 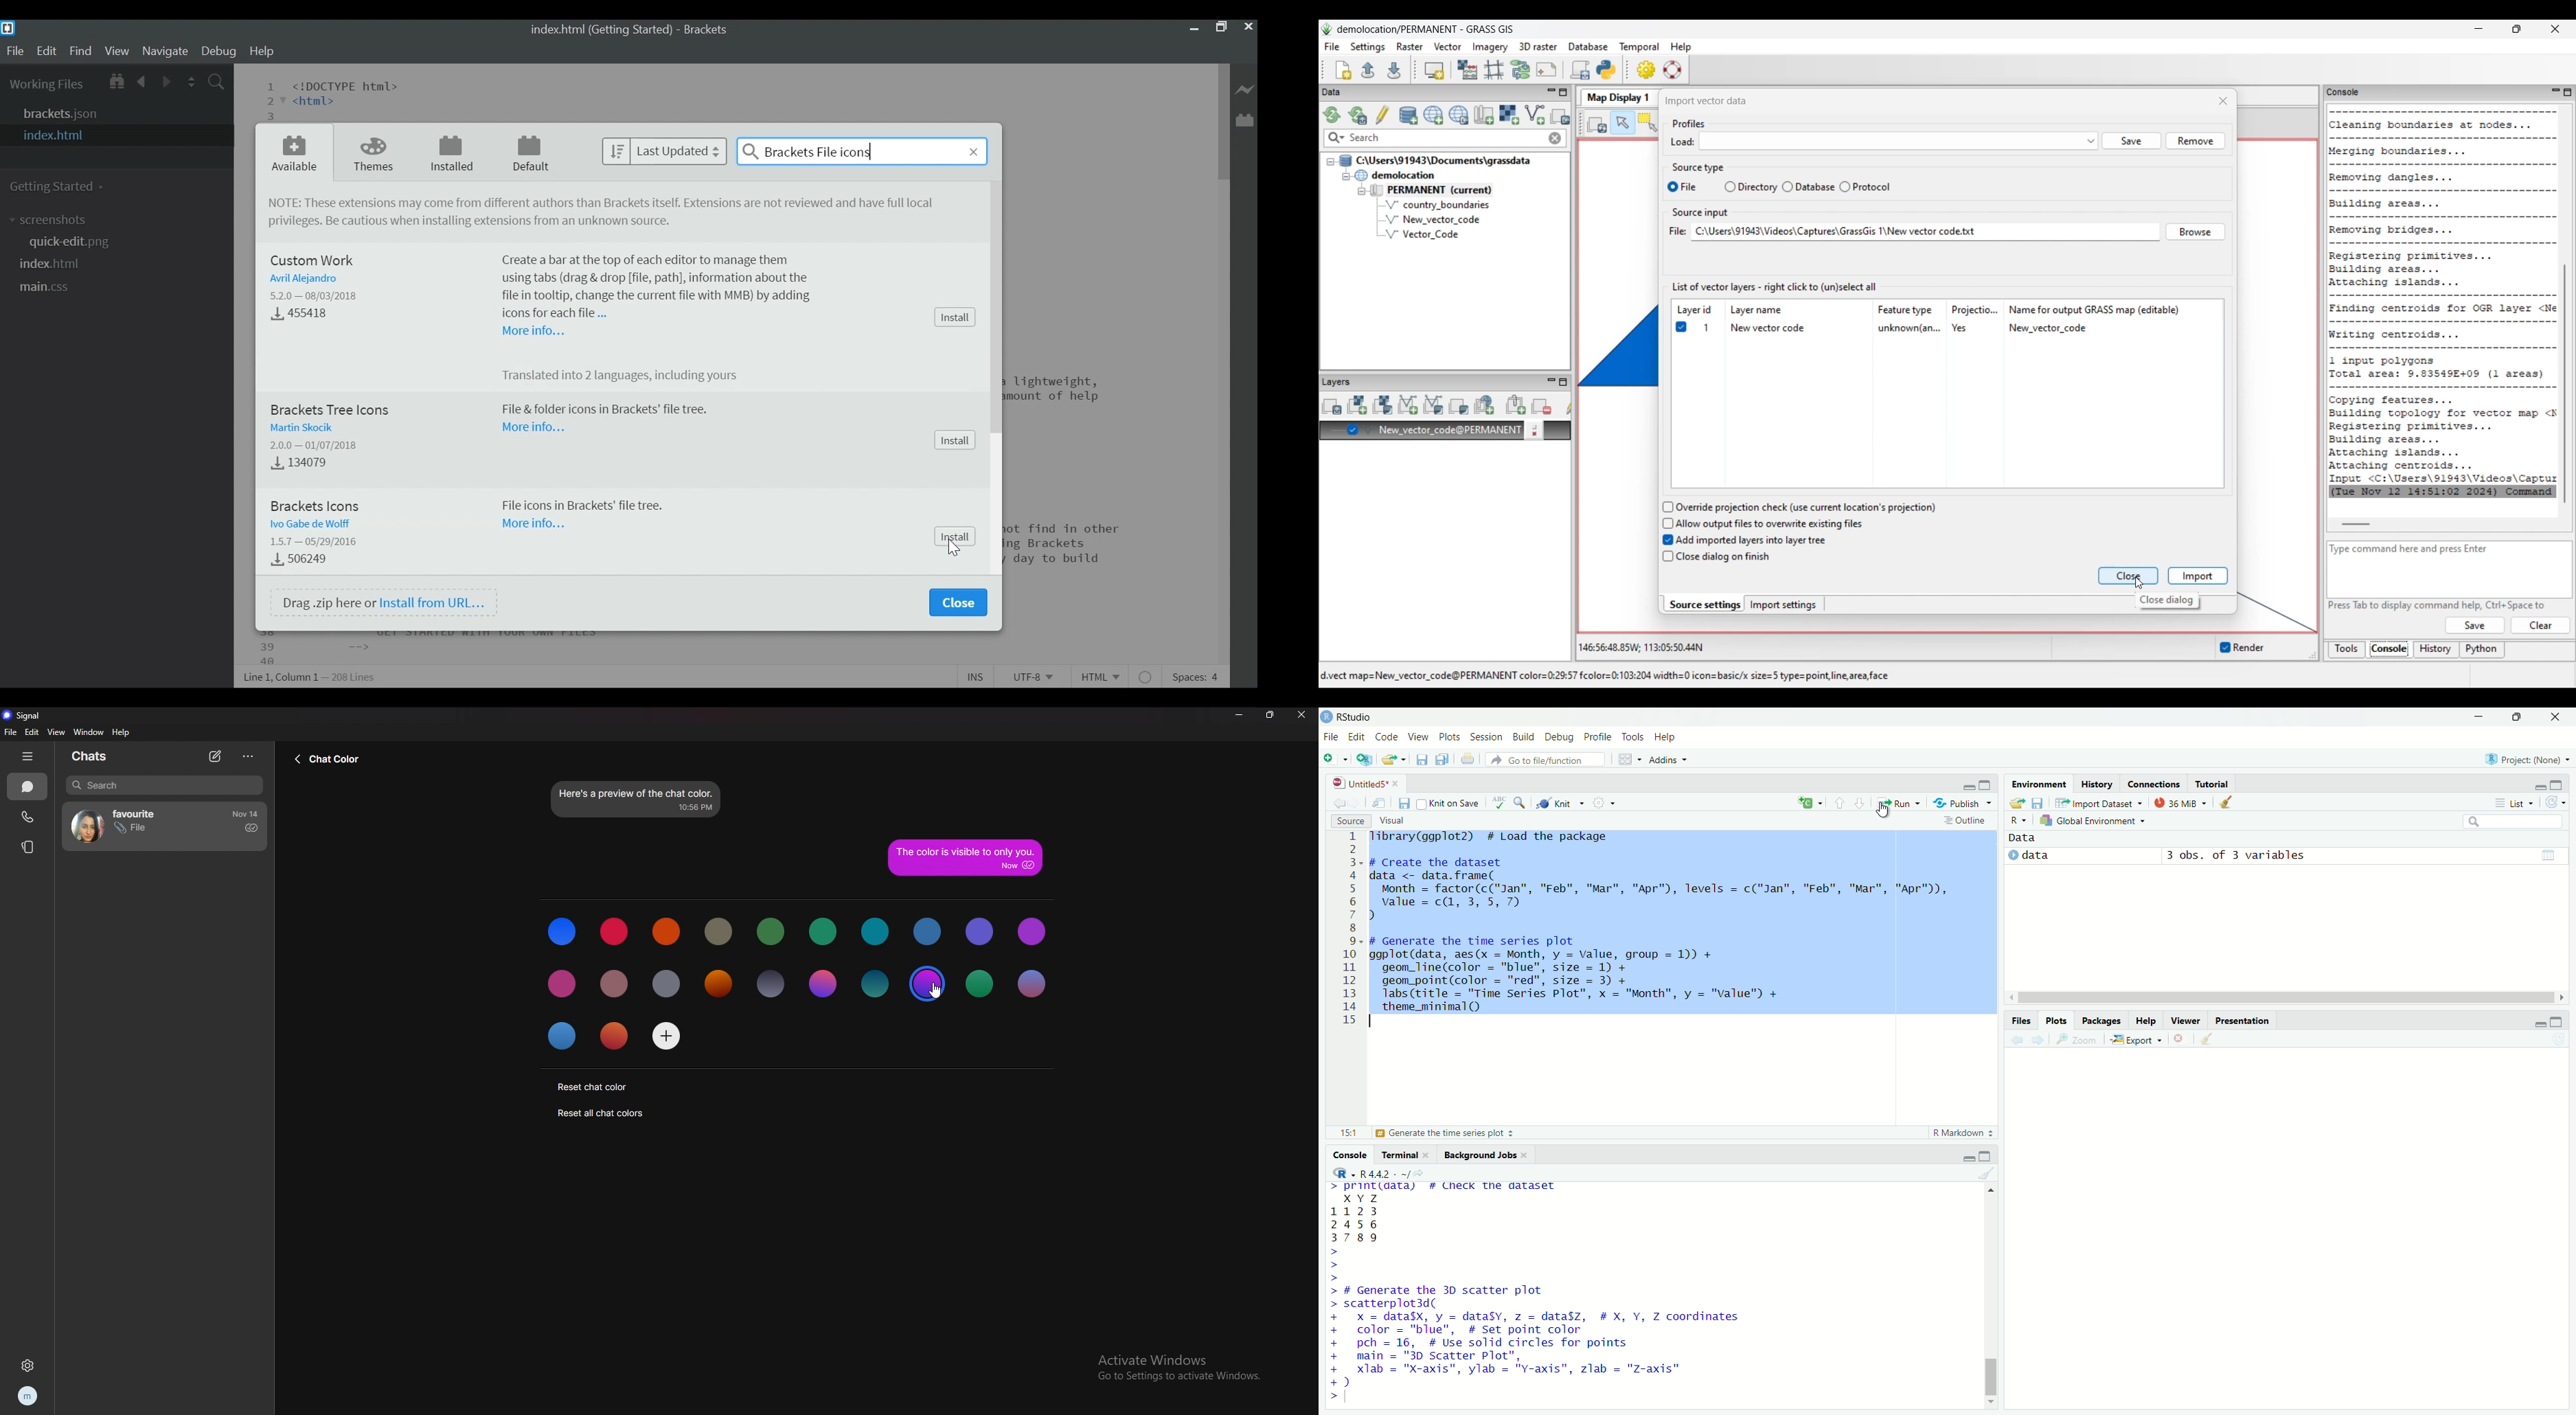 What do you see at coordinates (2040, 803) in the screenshot?
I see `save workspace as` at bounding box center [2040, 803].